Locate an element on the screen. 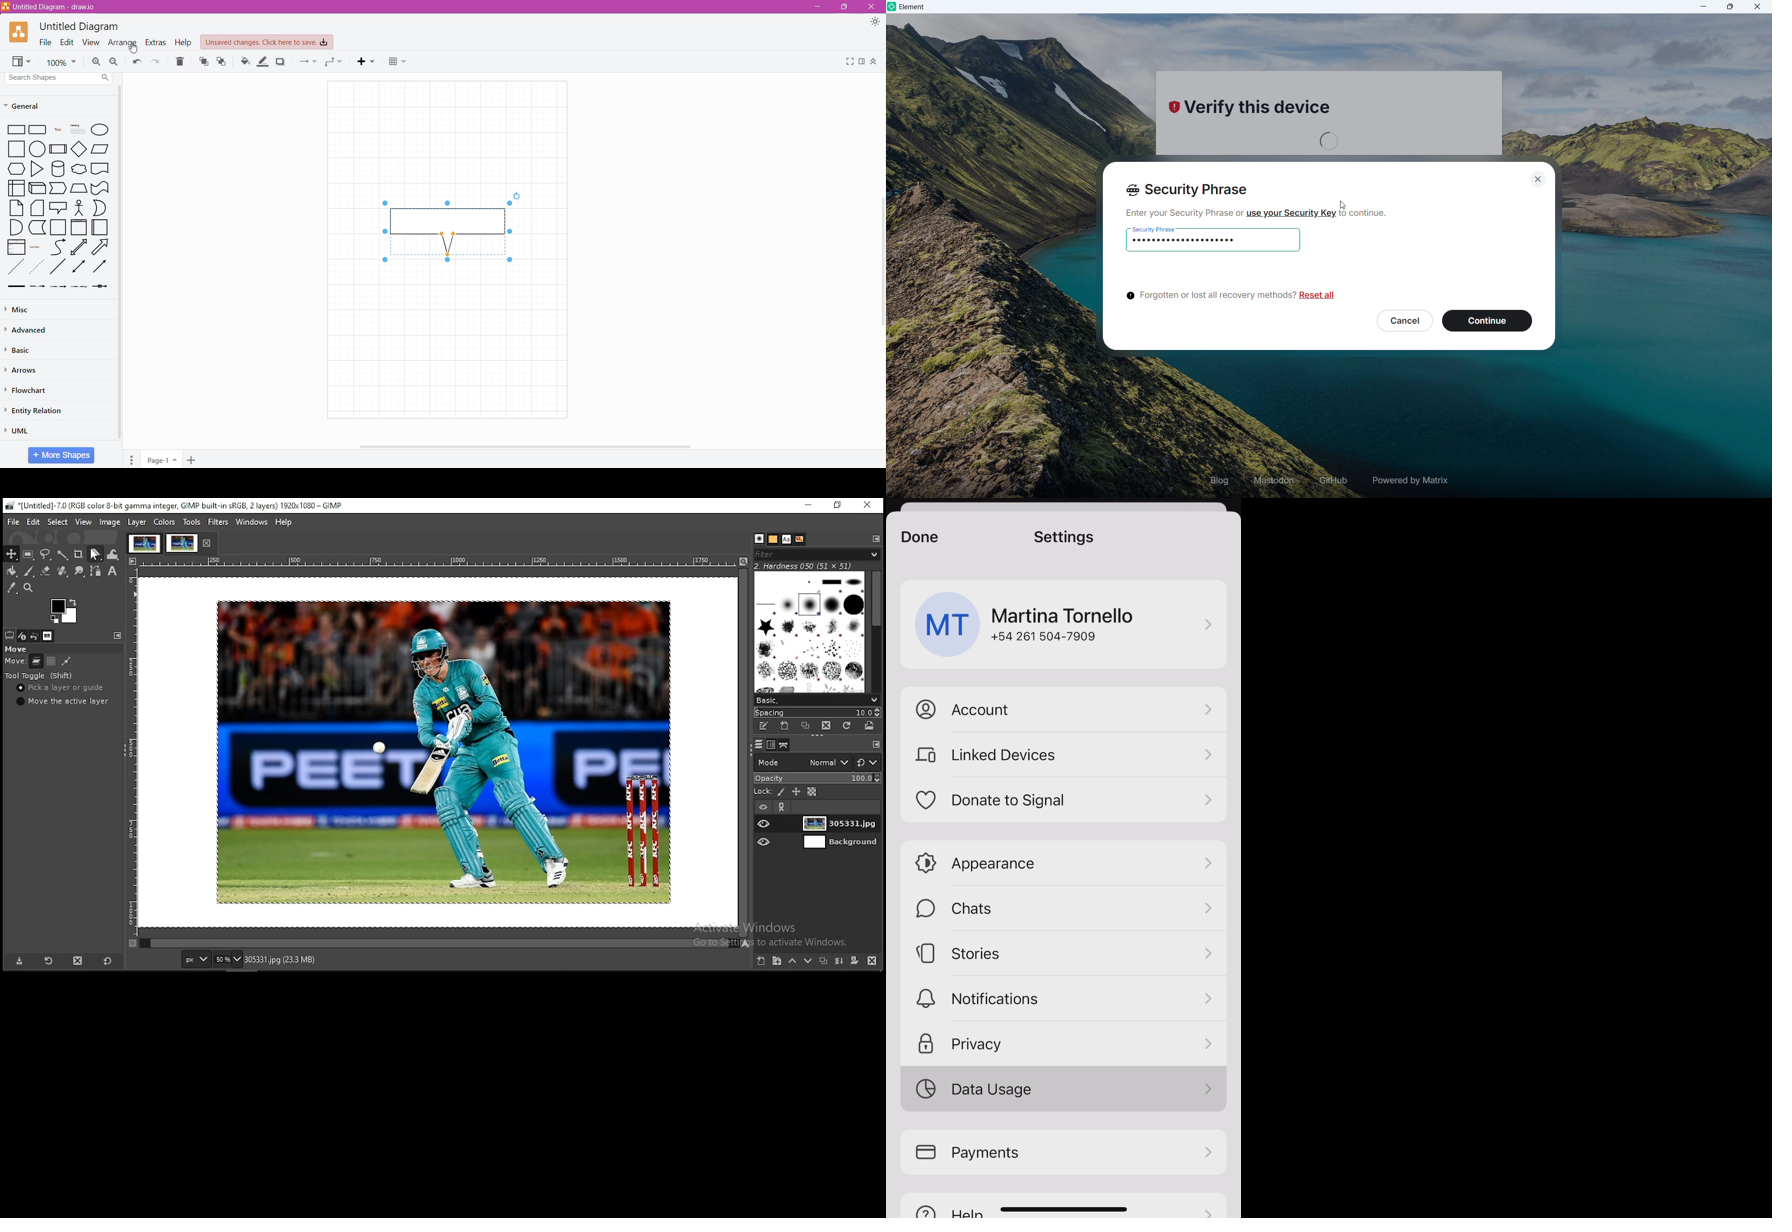 This screenshot has height=1232, width=1792. undo history is located at coordinates (36, 636).